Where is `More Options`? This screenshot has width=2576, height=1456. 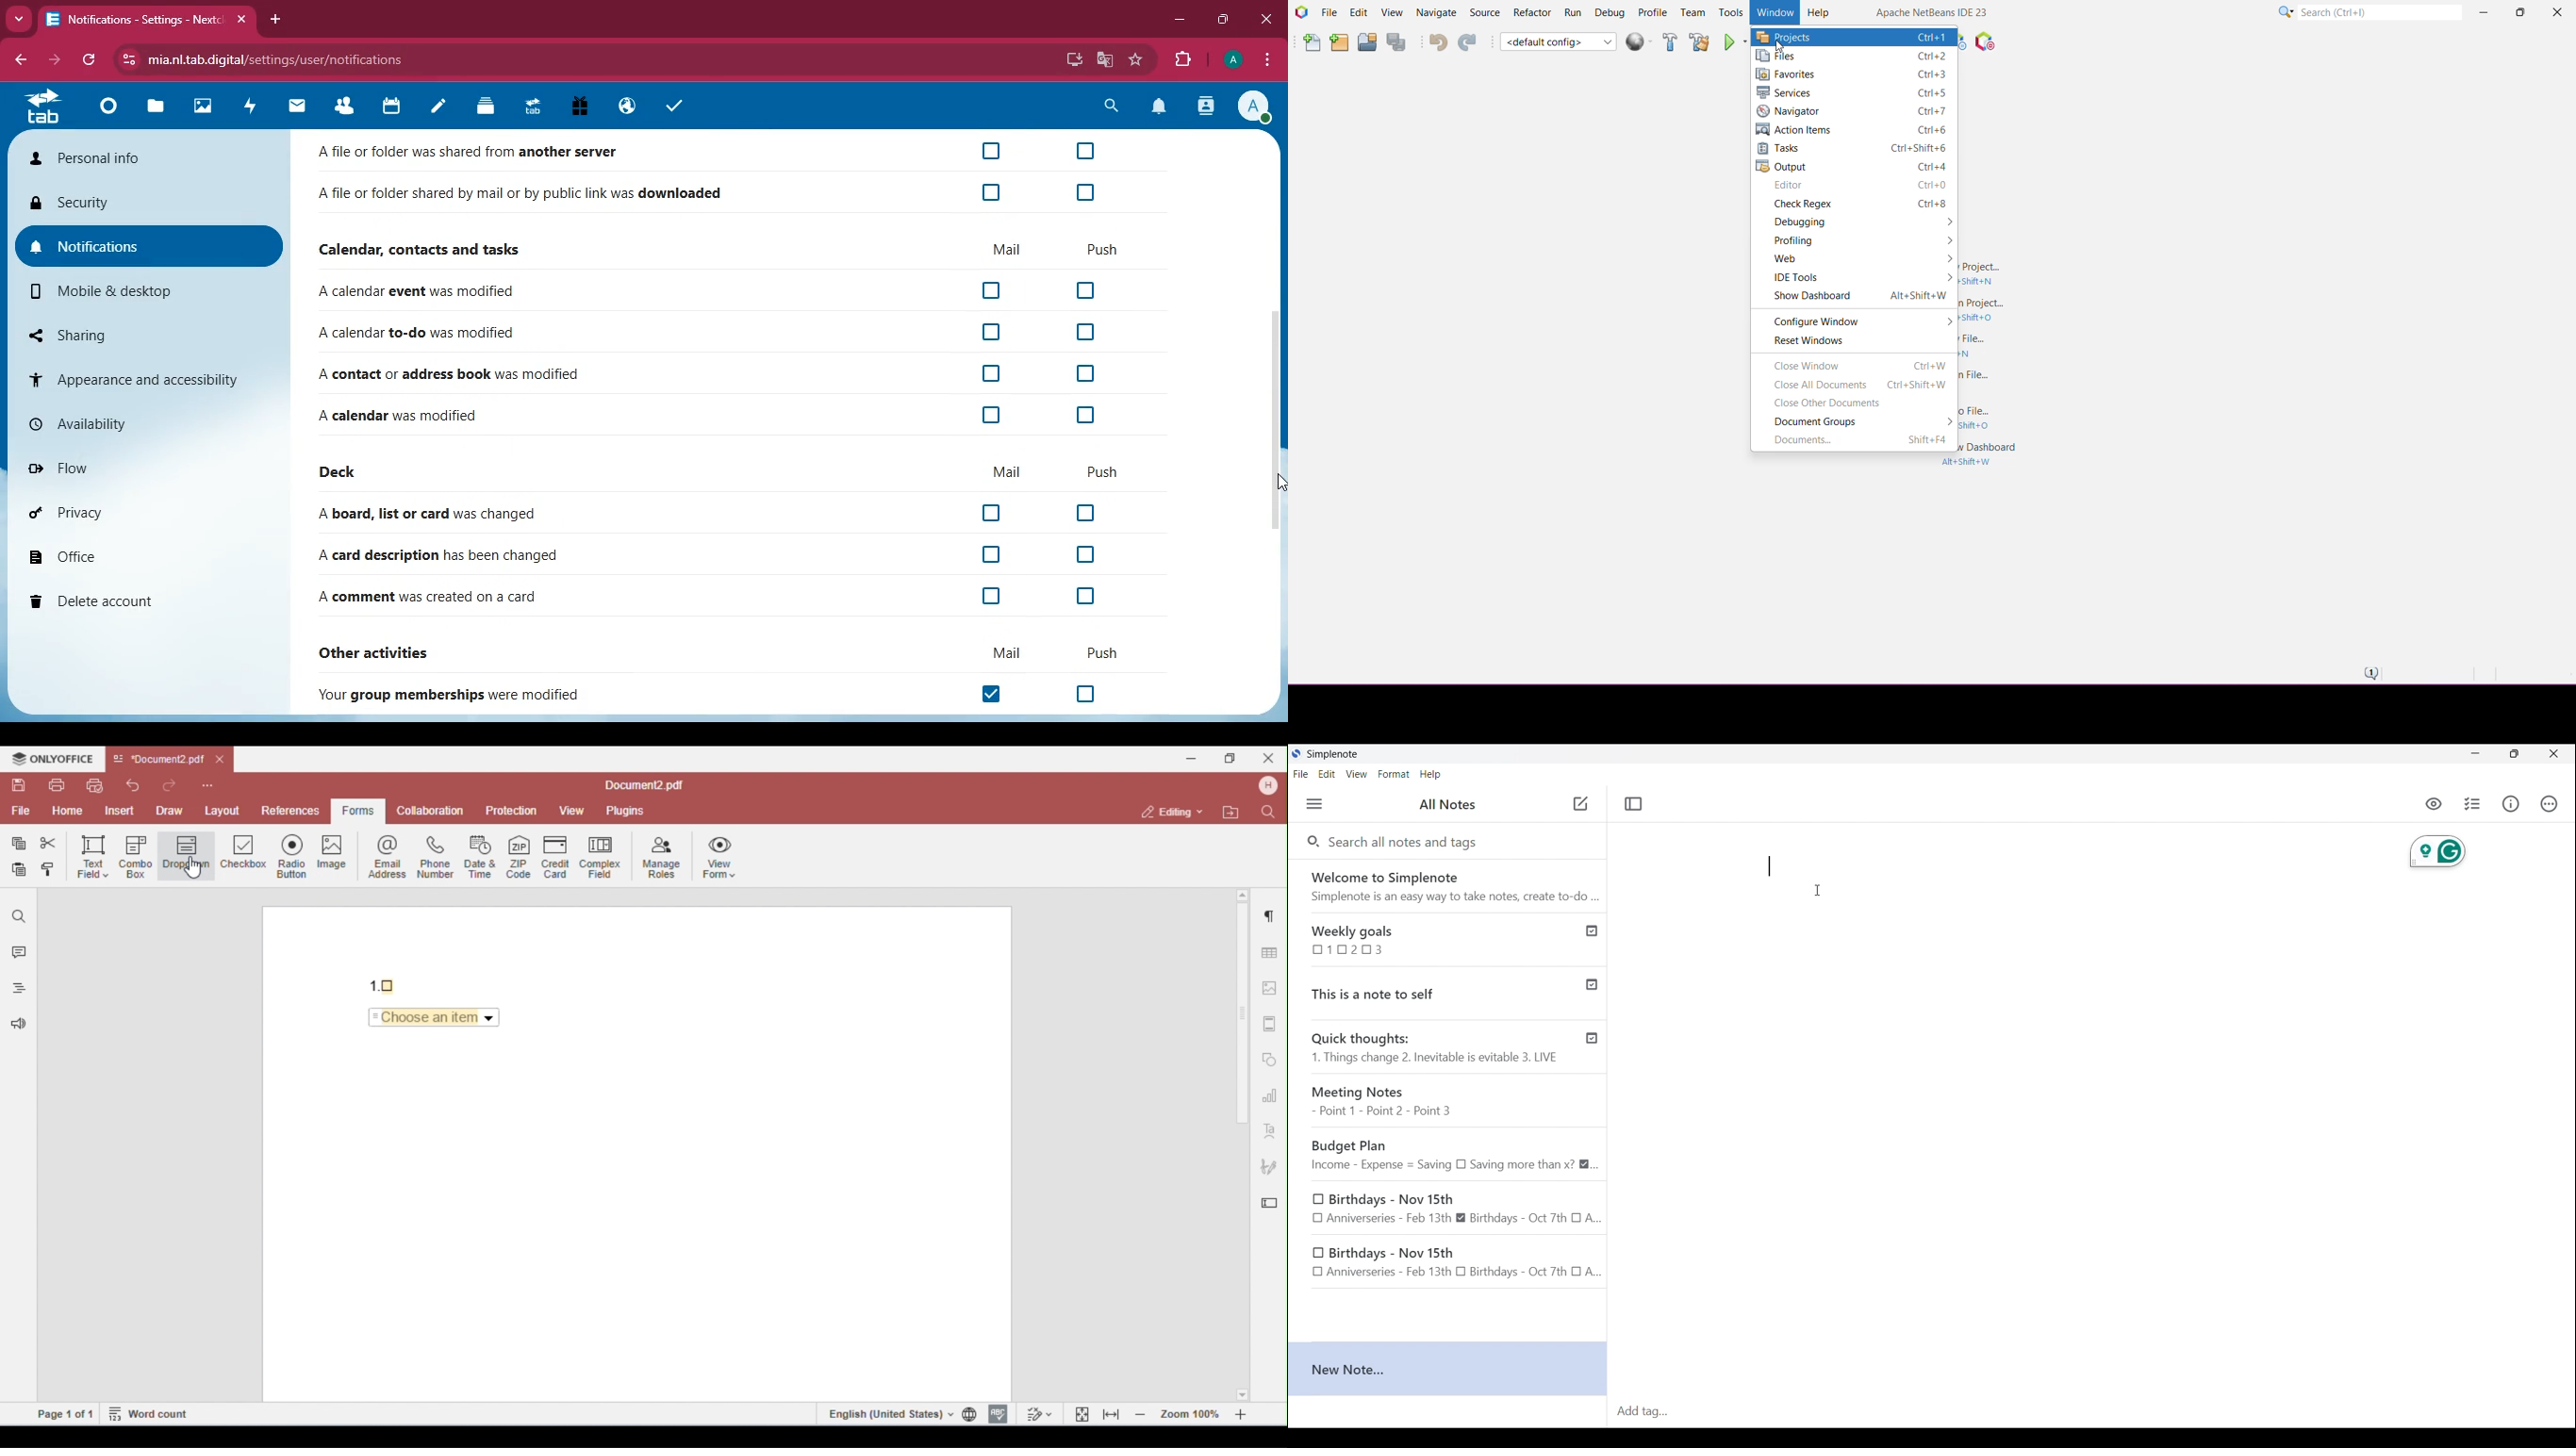 More Options is located at coordinates (1948, 260).